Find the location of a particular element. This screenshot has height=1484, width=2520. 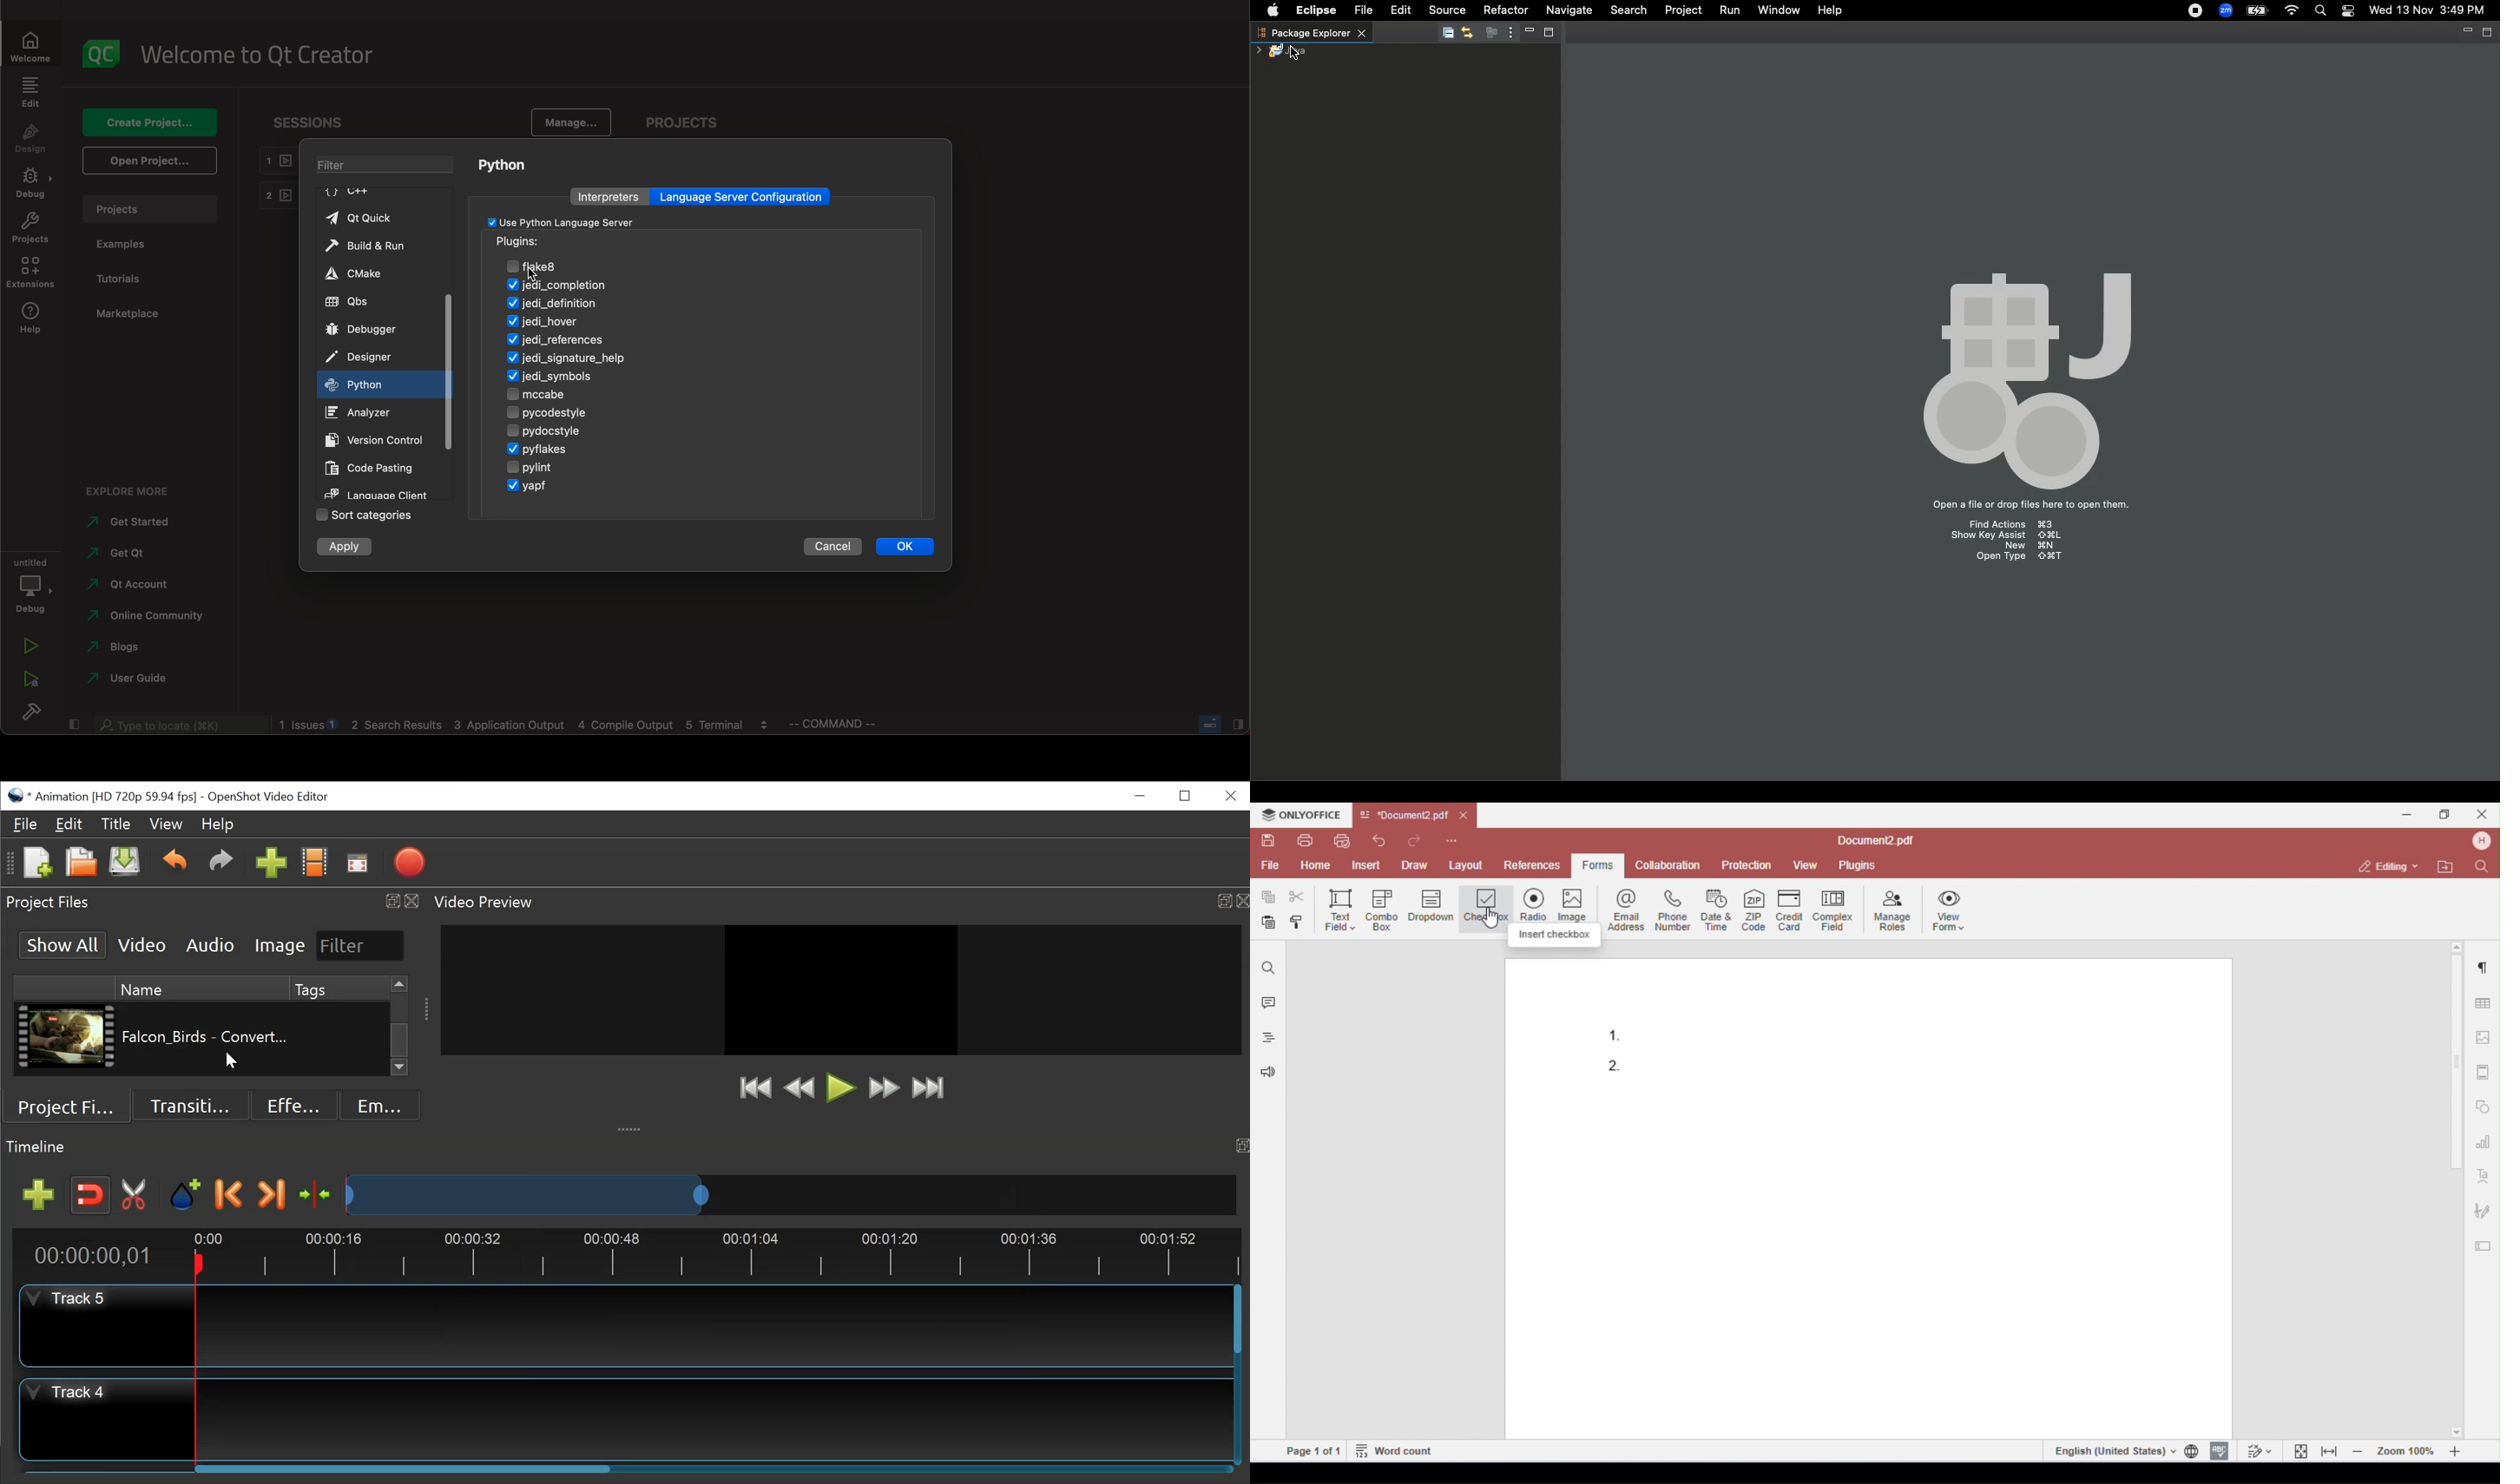

Drag handle is located at coordinates (631, 1128).